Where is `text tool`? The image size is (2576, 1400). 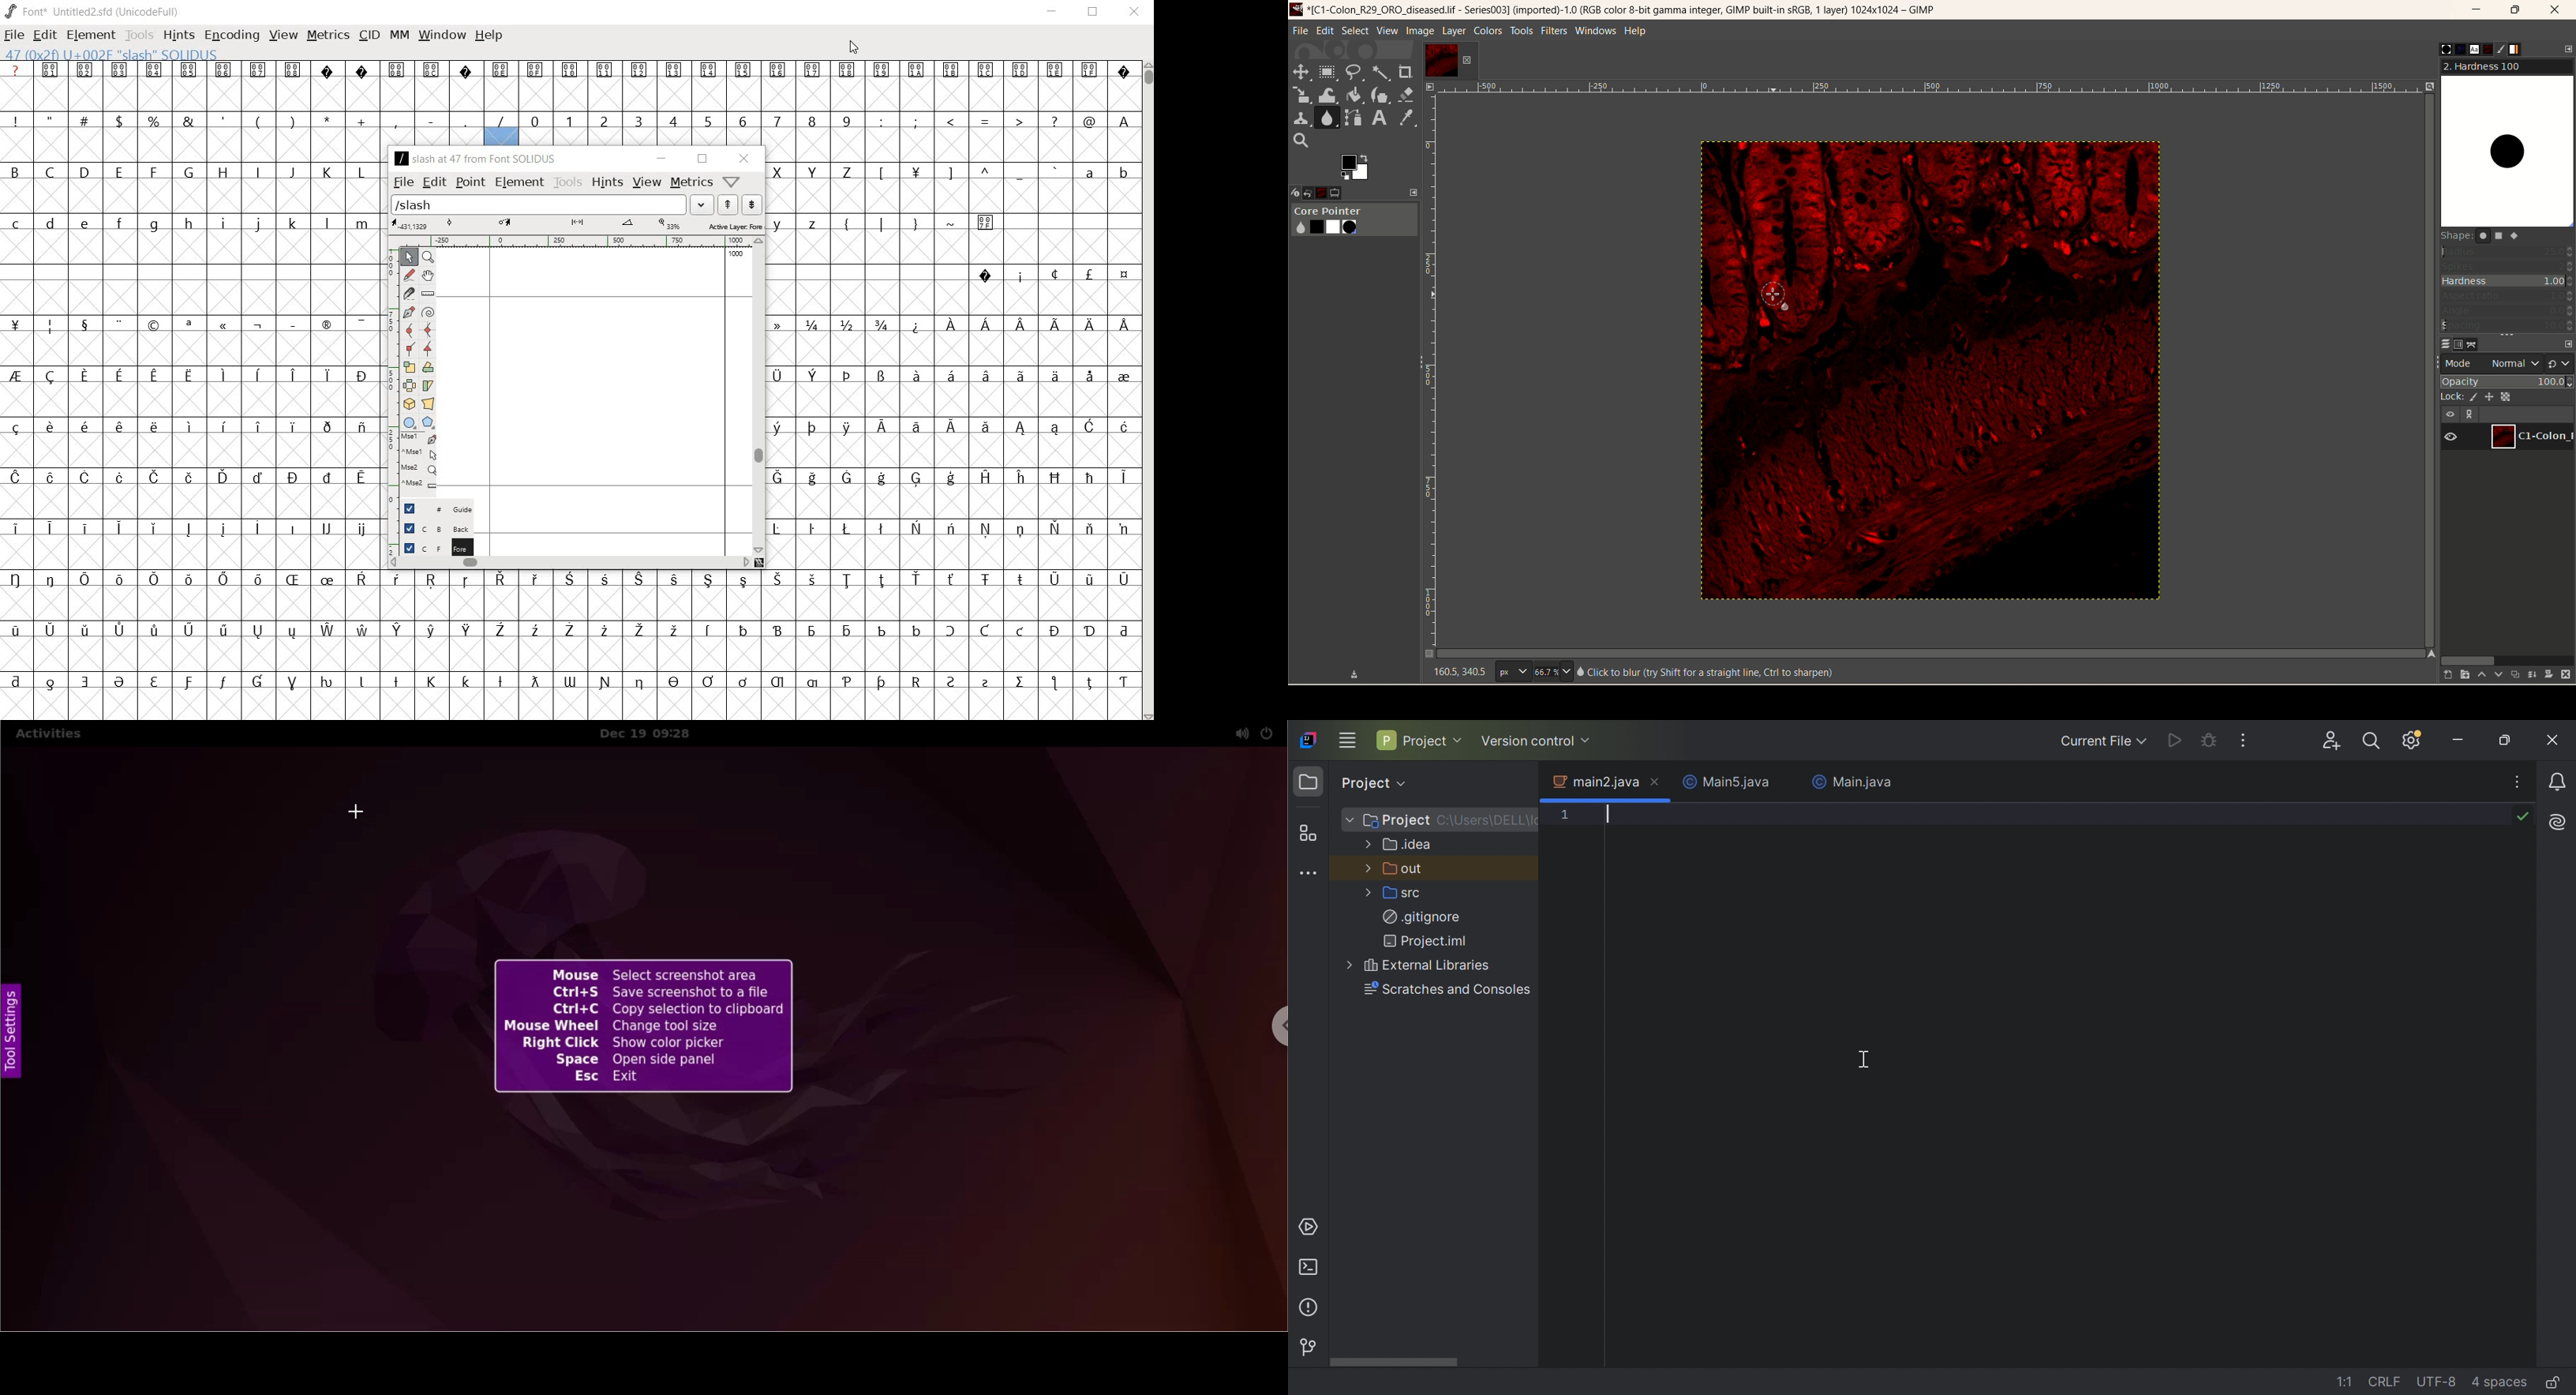
text tool is located at coordinates (1379, 118).